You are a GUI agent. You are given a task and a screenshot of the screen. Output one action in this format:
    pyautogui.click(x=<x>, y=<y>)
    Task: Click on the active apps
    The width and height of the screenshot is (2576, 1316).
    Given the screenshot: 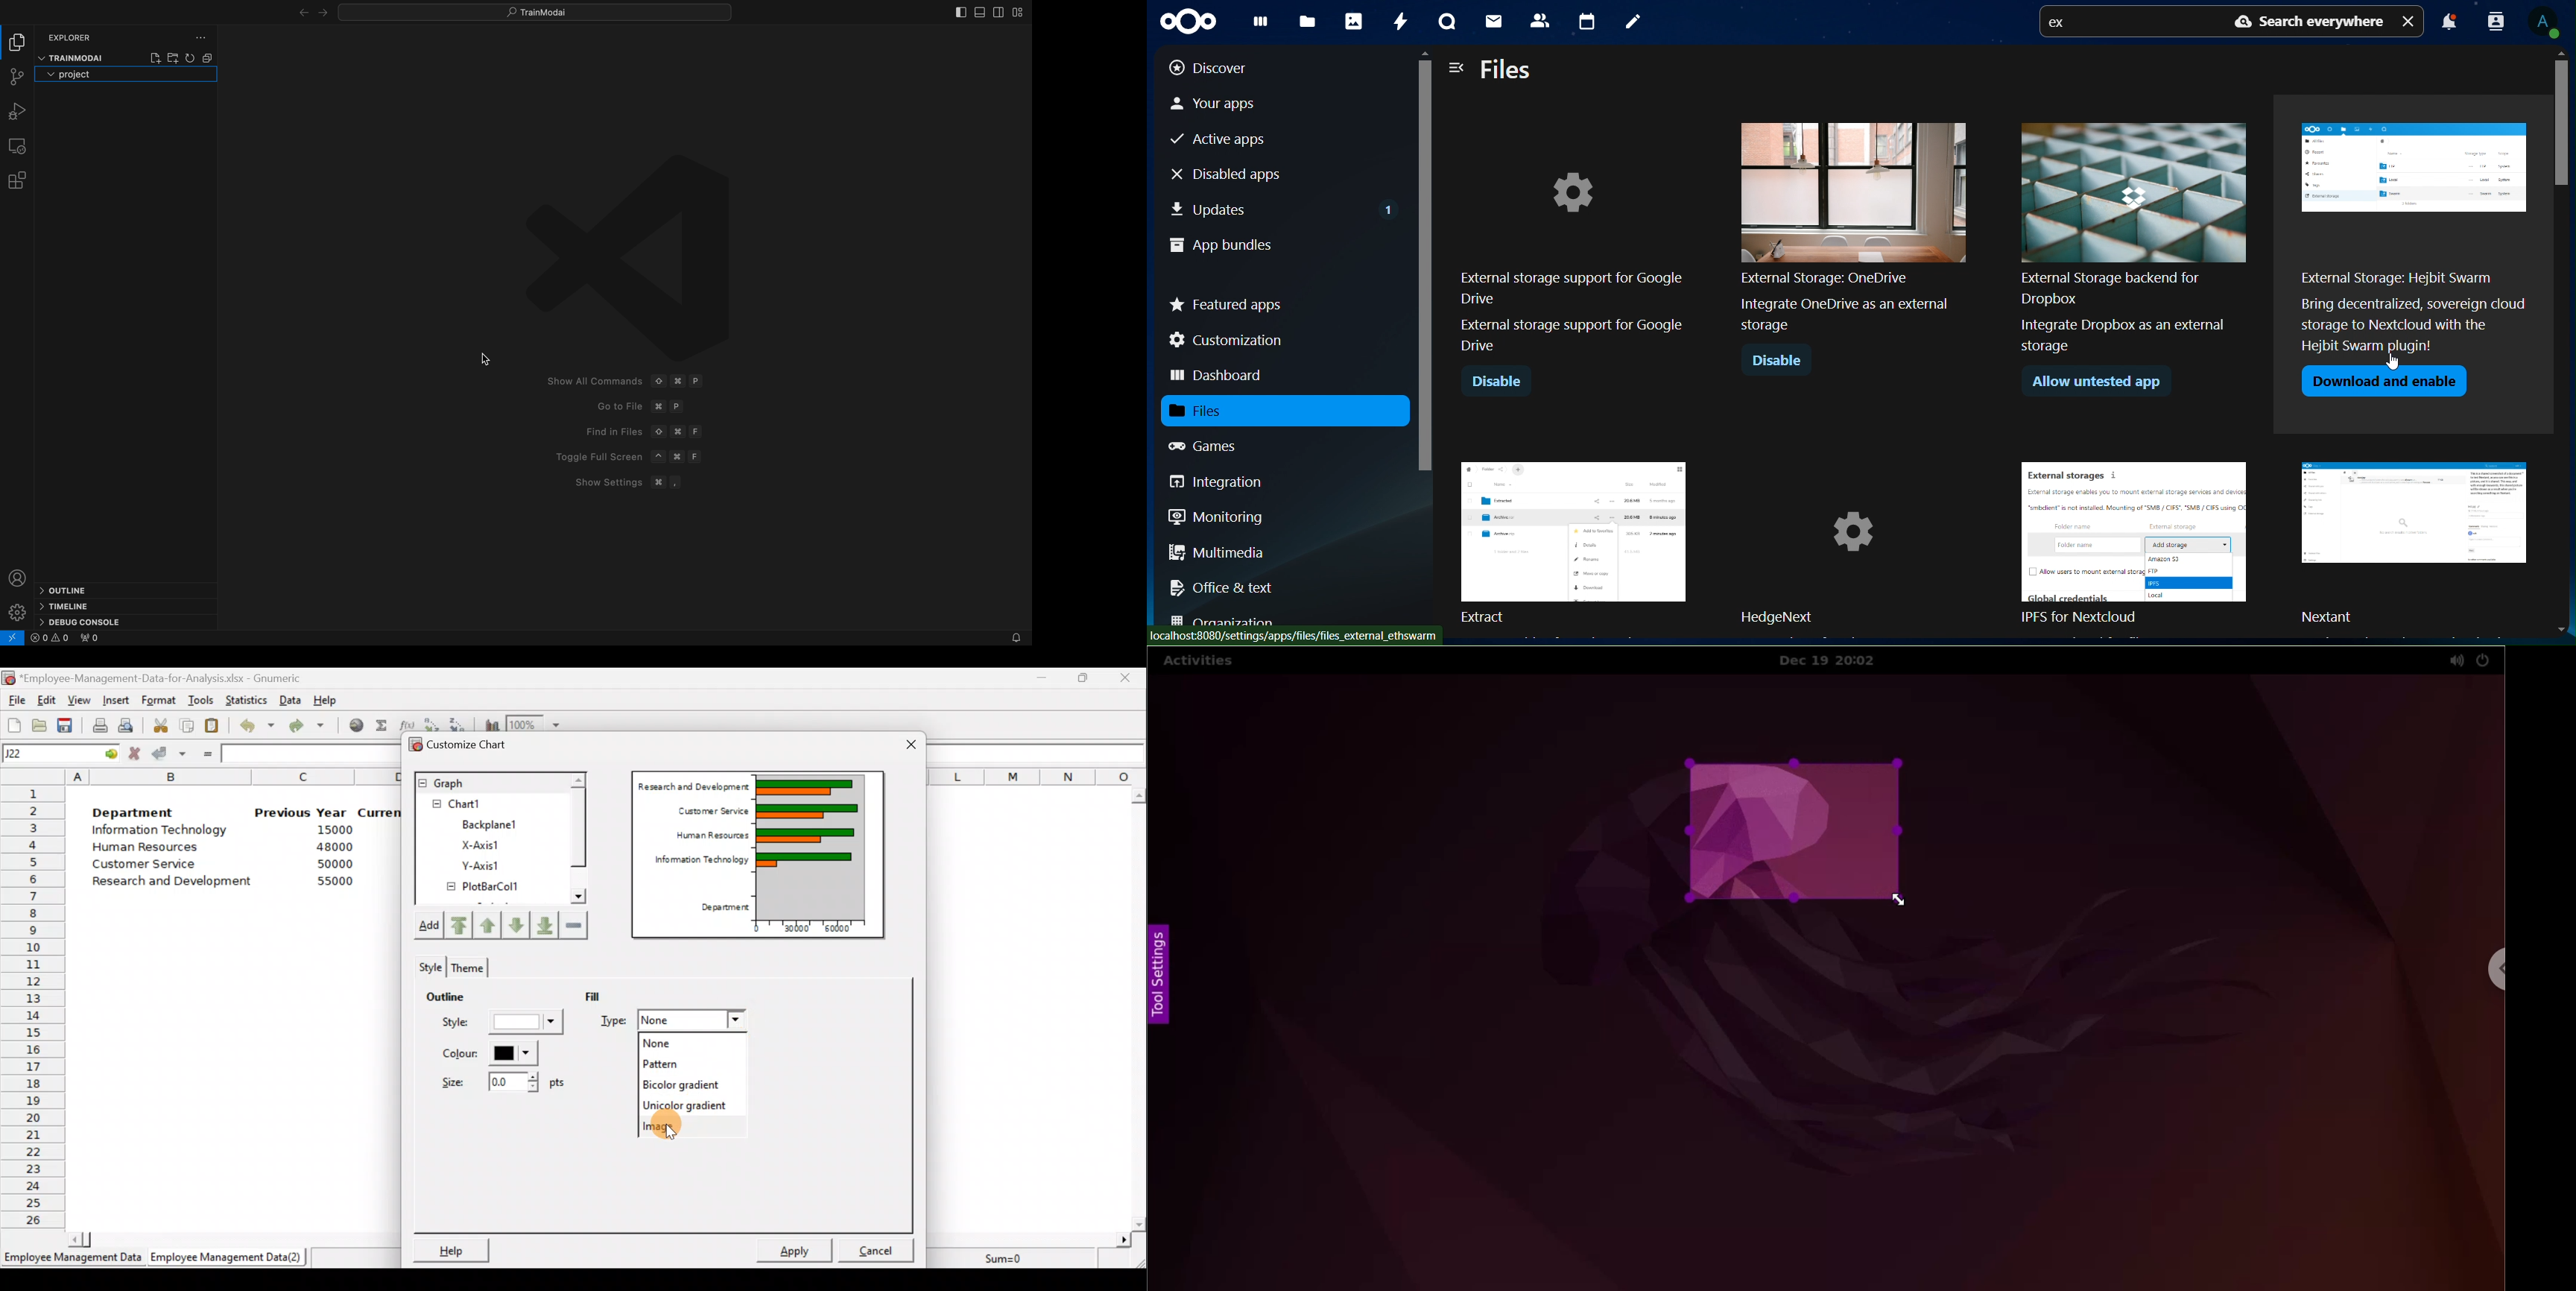 What is the action you would take?
    pyautogui.click(x=1224, y=140)
    